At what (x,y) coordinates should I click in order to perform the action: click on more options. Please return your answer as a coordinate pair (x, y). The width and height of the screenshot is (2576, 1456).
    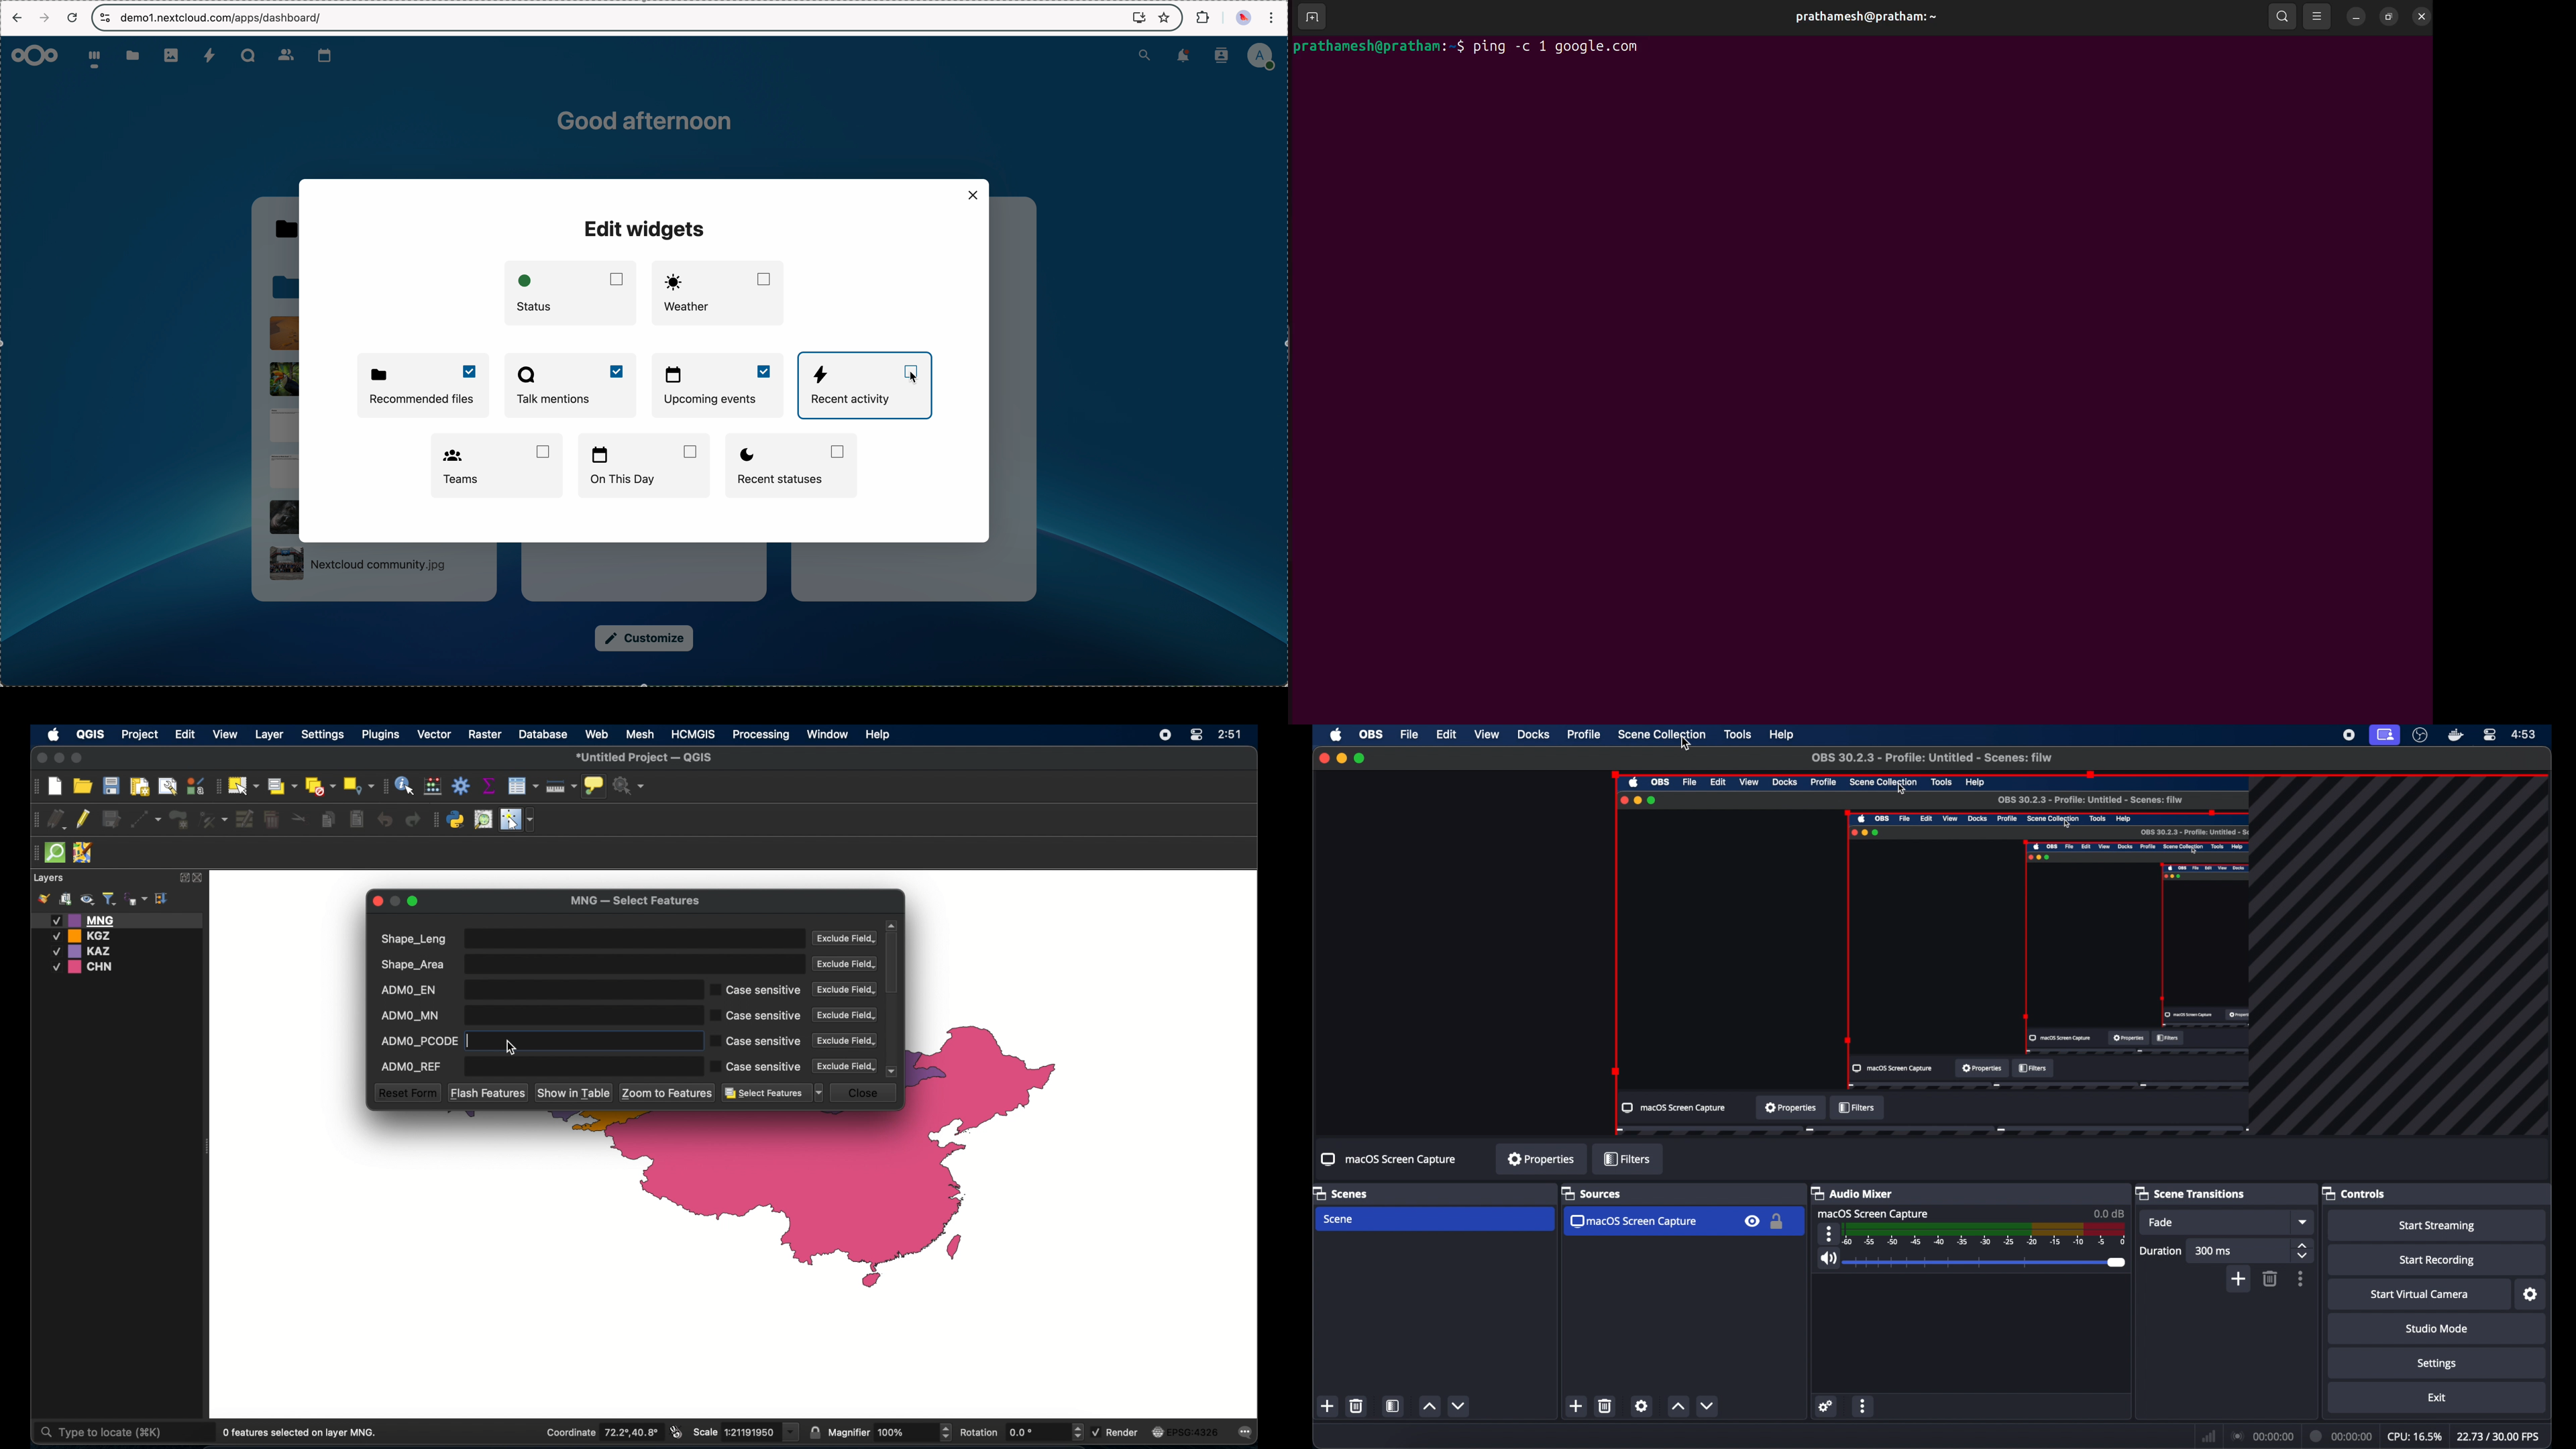
    Looking at the image, I should click on (1863, 1408).